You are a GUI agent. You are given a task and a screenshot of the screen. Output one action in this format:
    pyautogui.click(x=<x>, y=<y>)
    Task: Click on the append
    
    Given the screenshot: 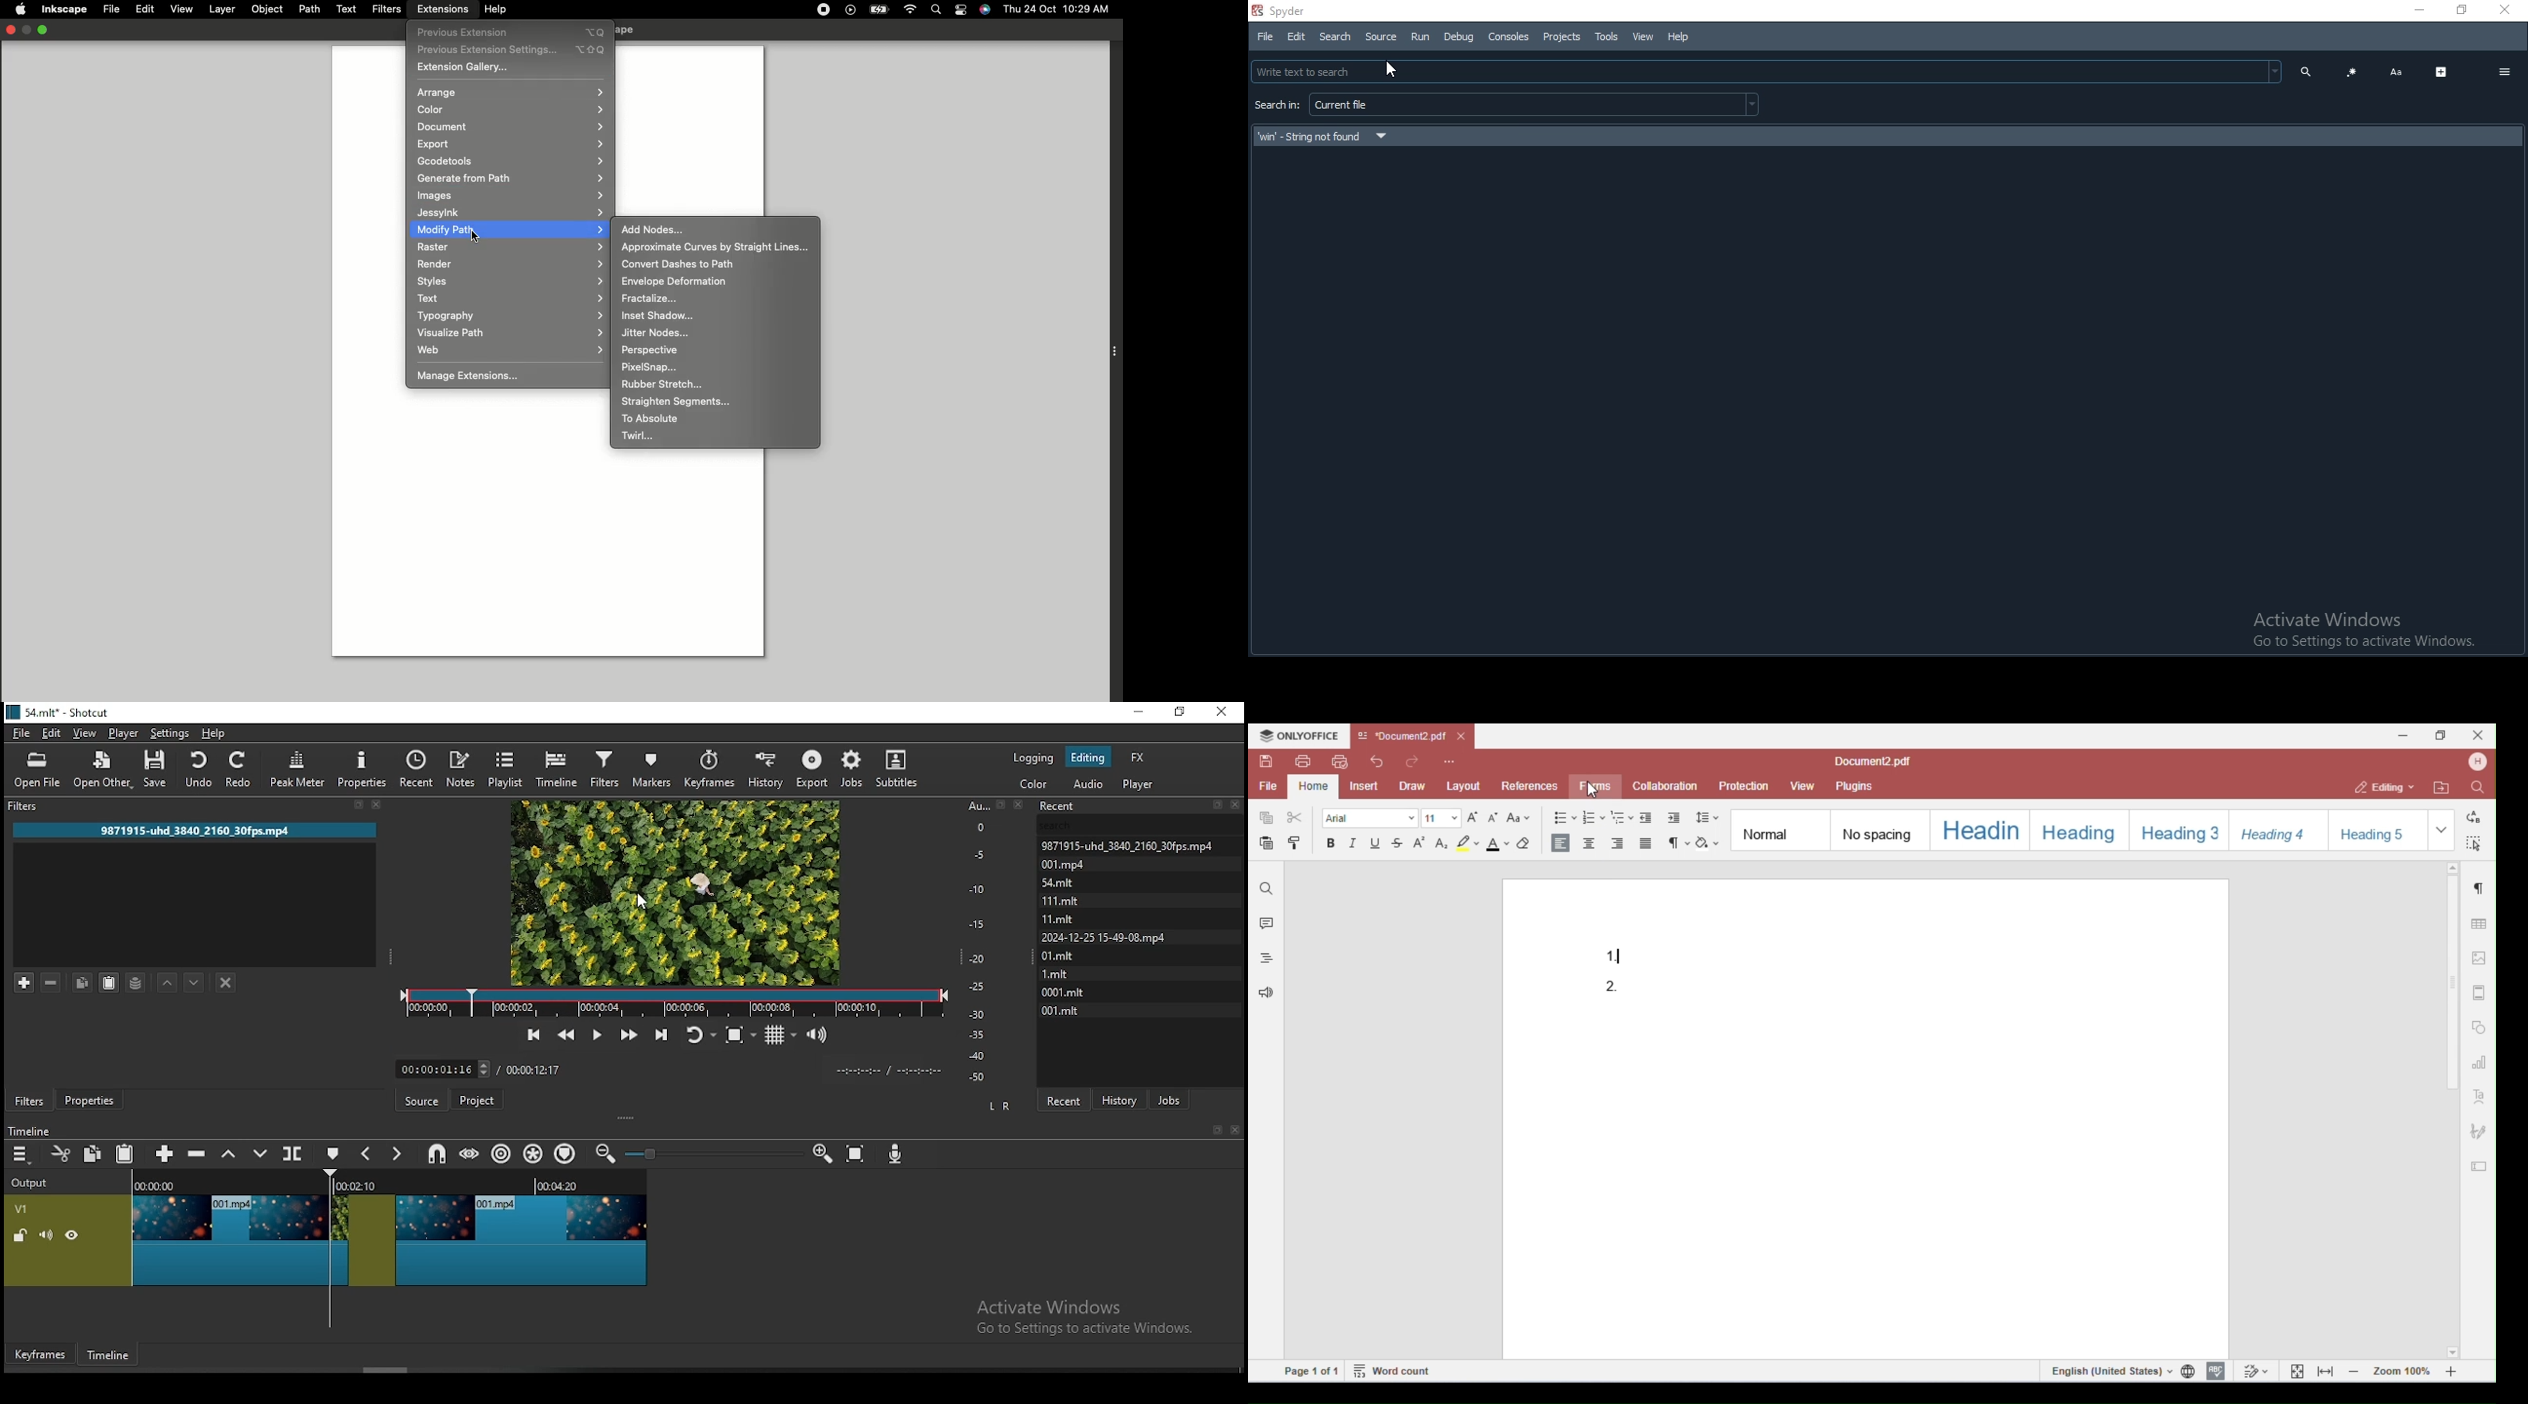 What is the action you would take?
    pyautogui.click(x=165, y=1153)
    